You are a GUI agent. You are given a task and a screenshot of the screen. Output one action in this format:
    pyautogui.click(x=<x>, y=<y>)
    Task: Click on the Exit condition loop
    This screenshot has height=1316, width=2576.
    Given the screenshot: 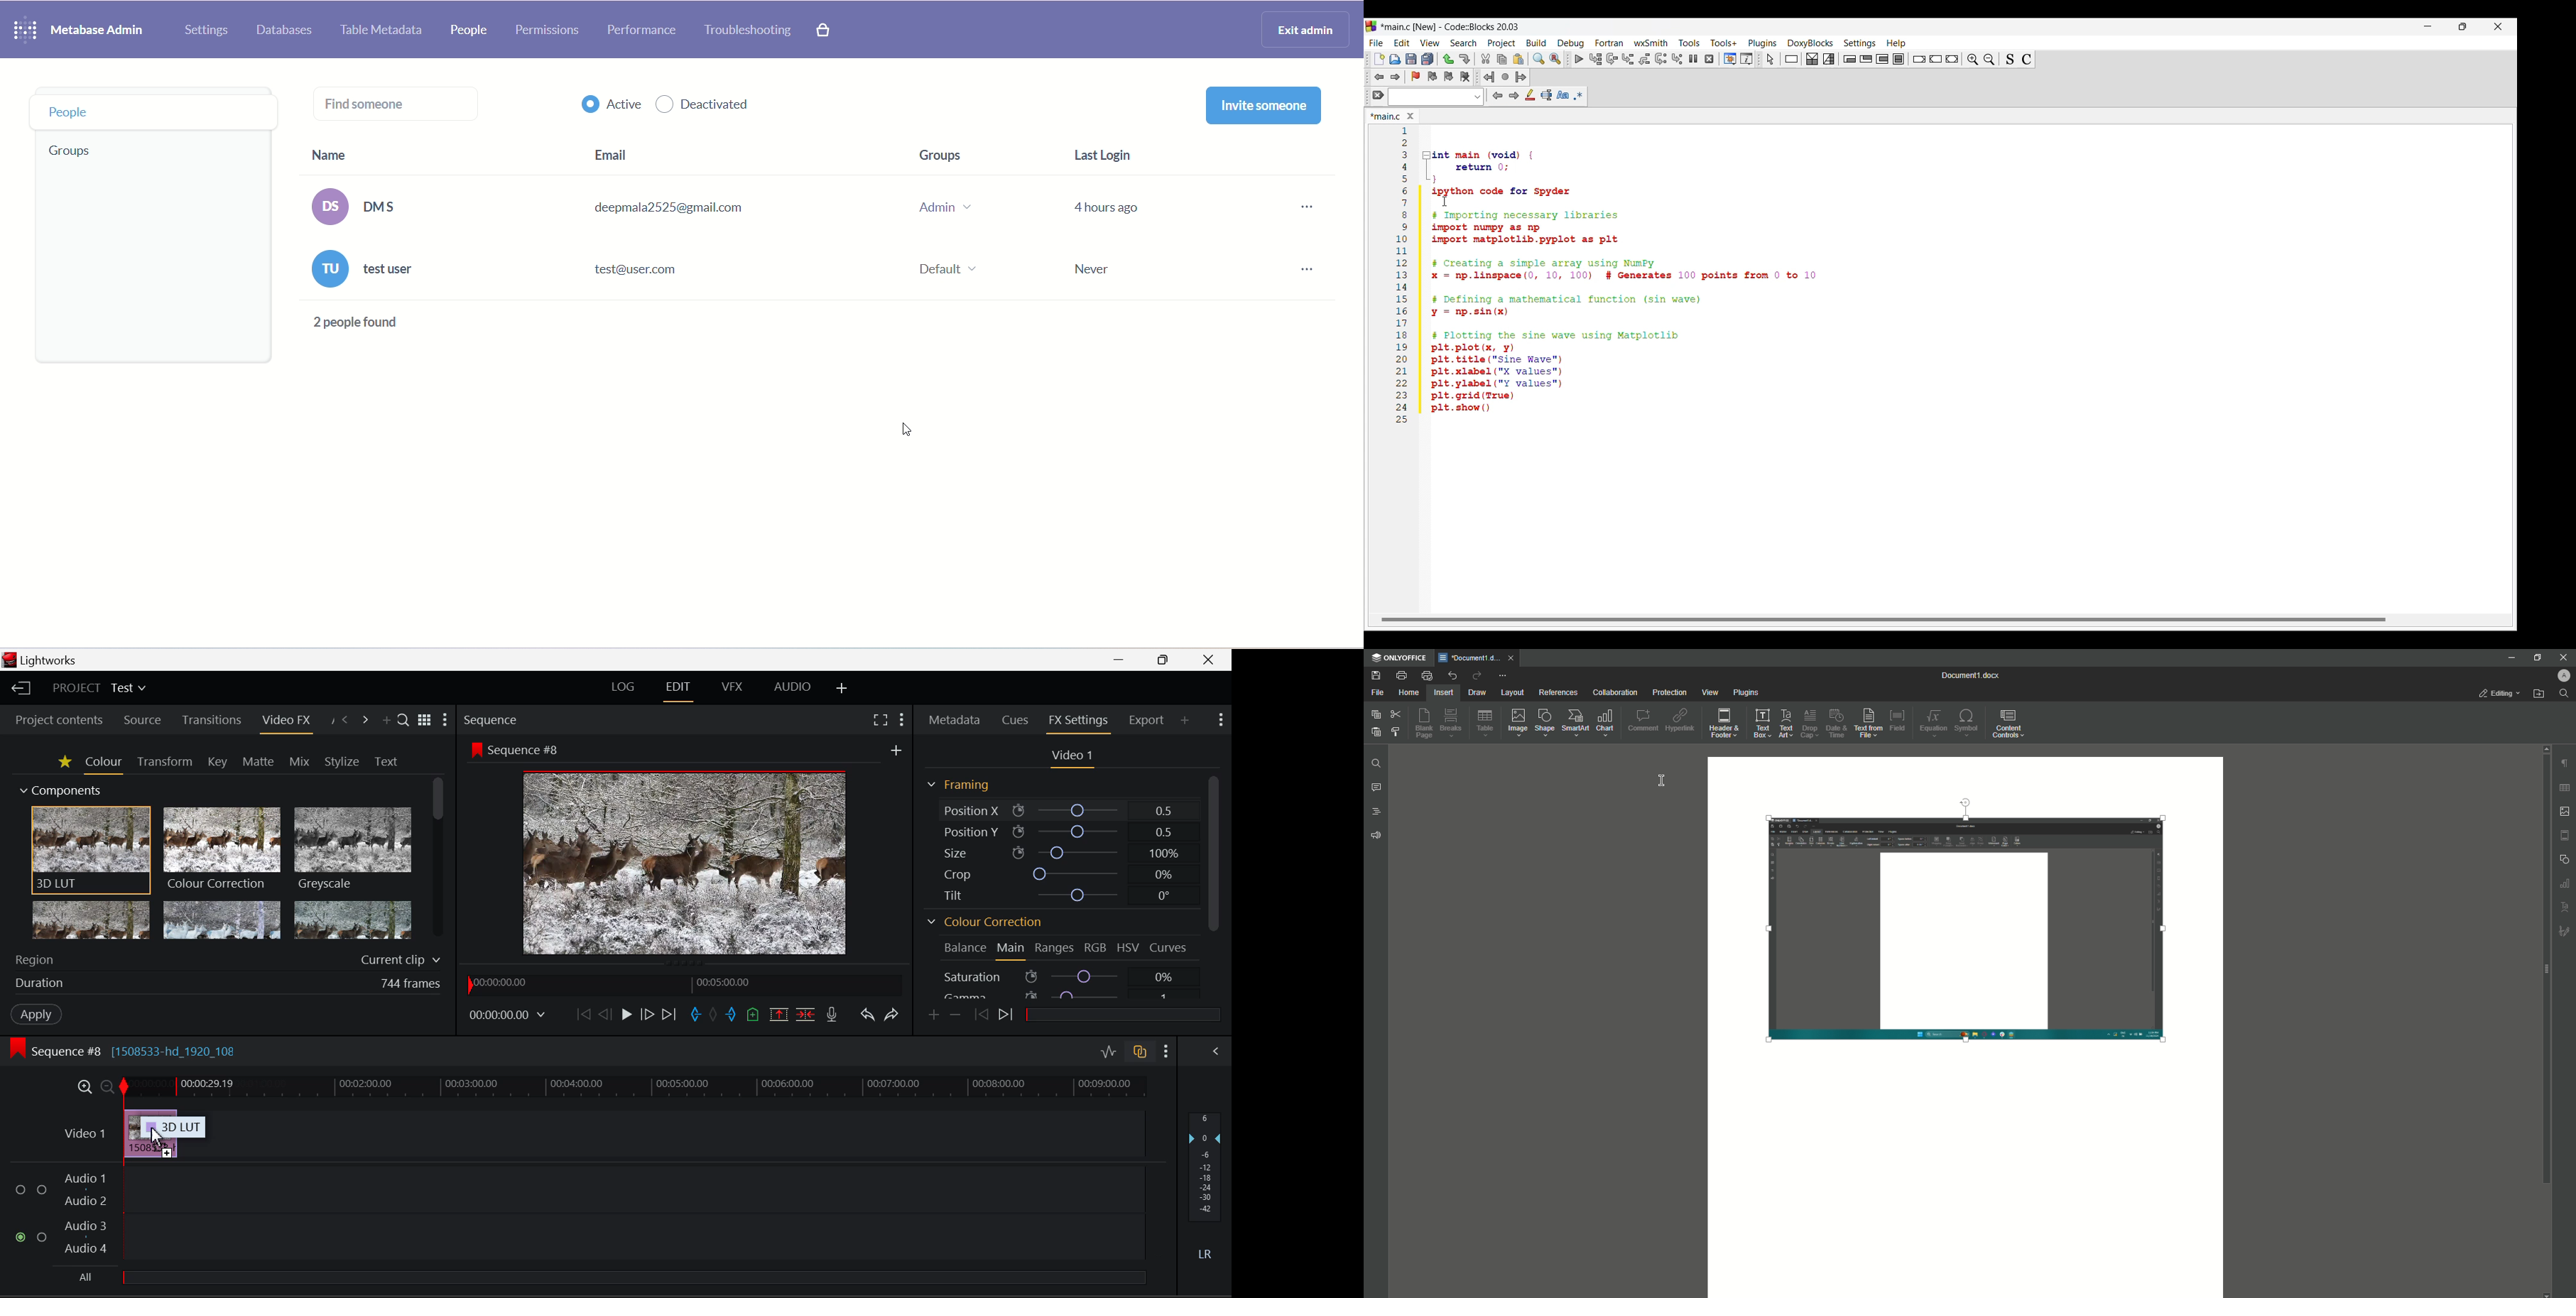 What is the action you would take?
    pyautogui.click(x=1866, y=59)
    